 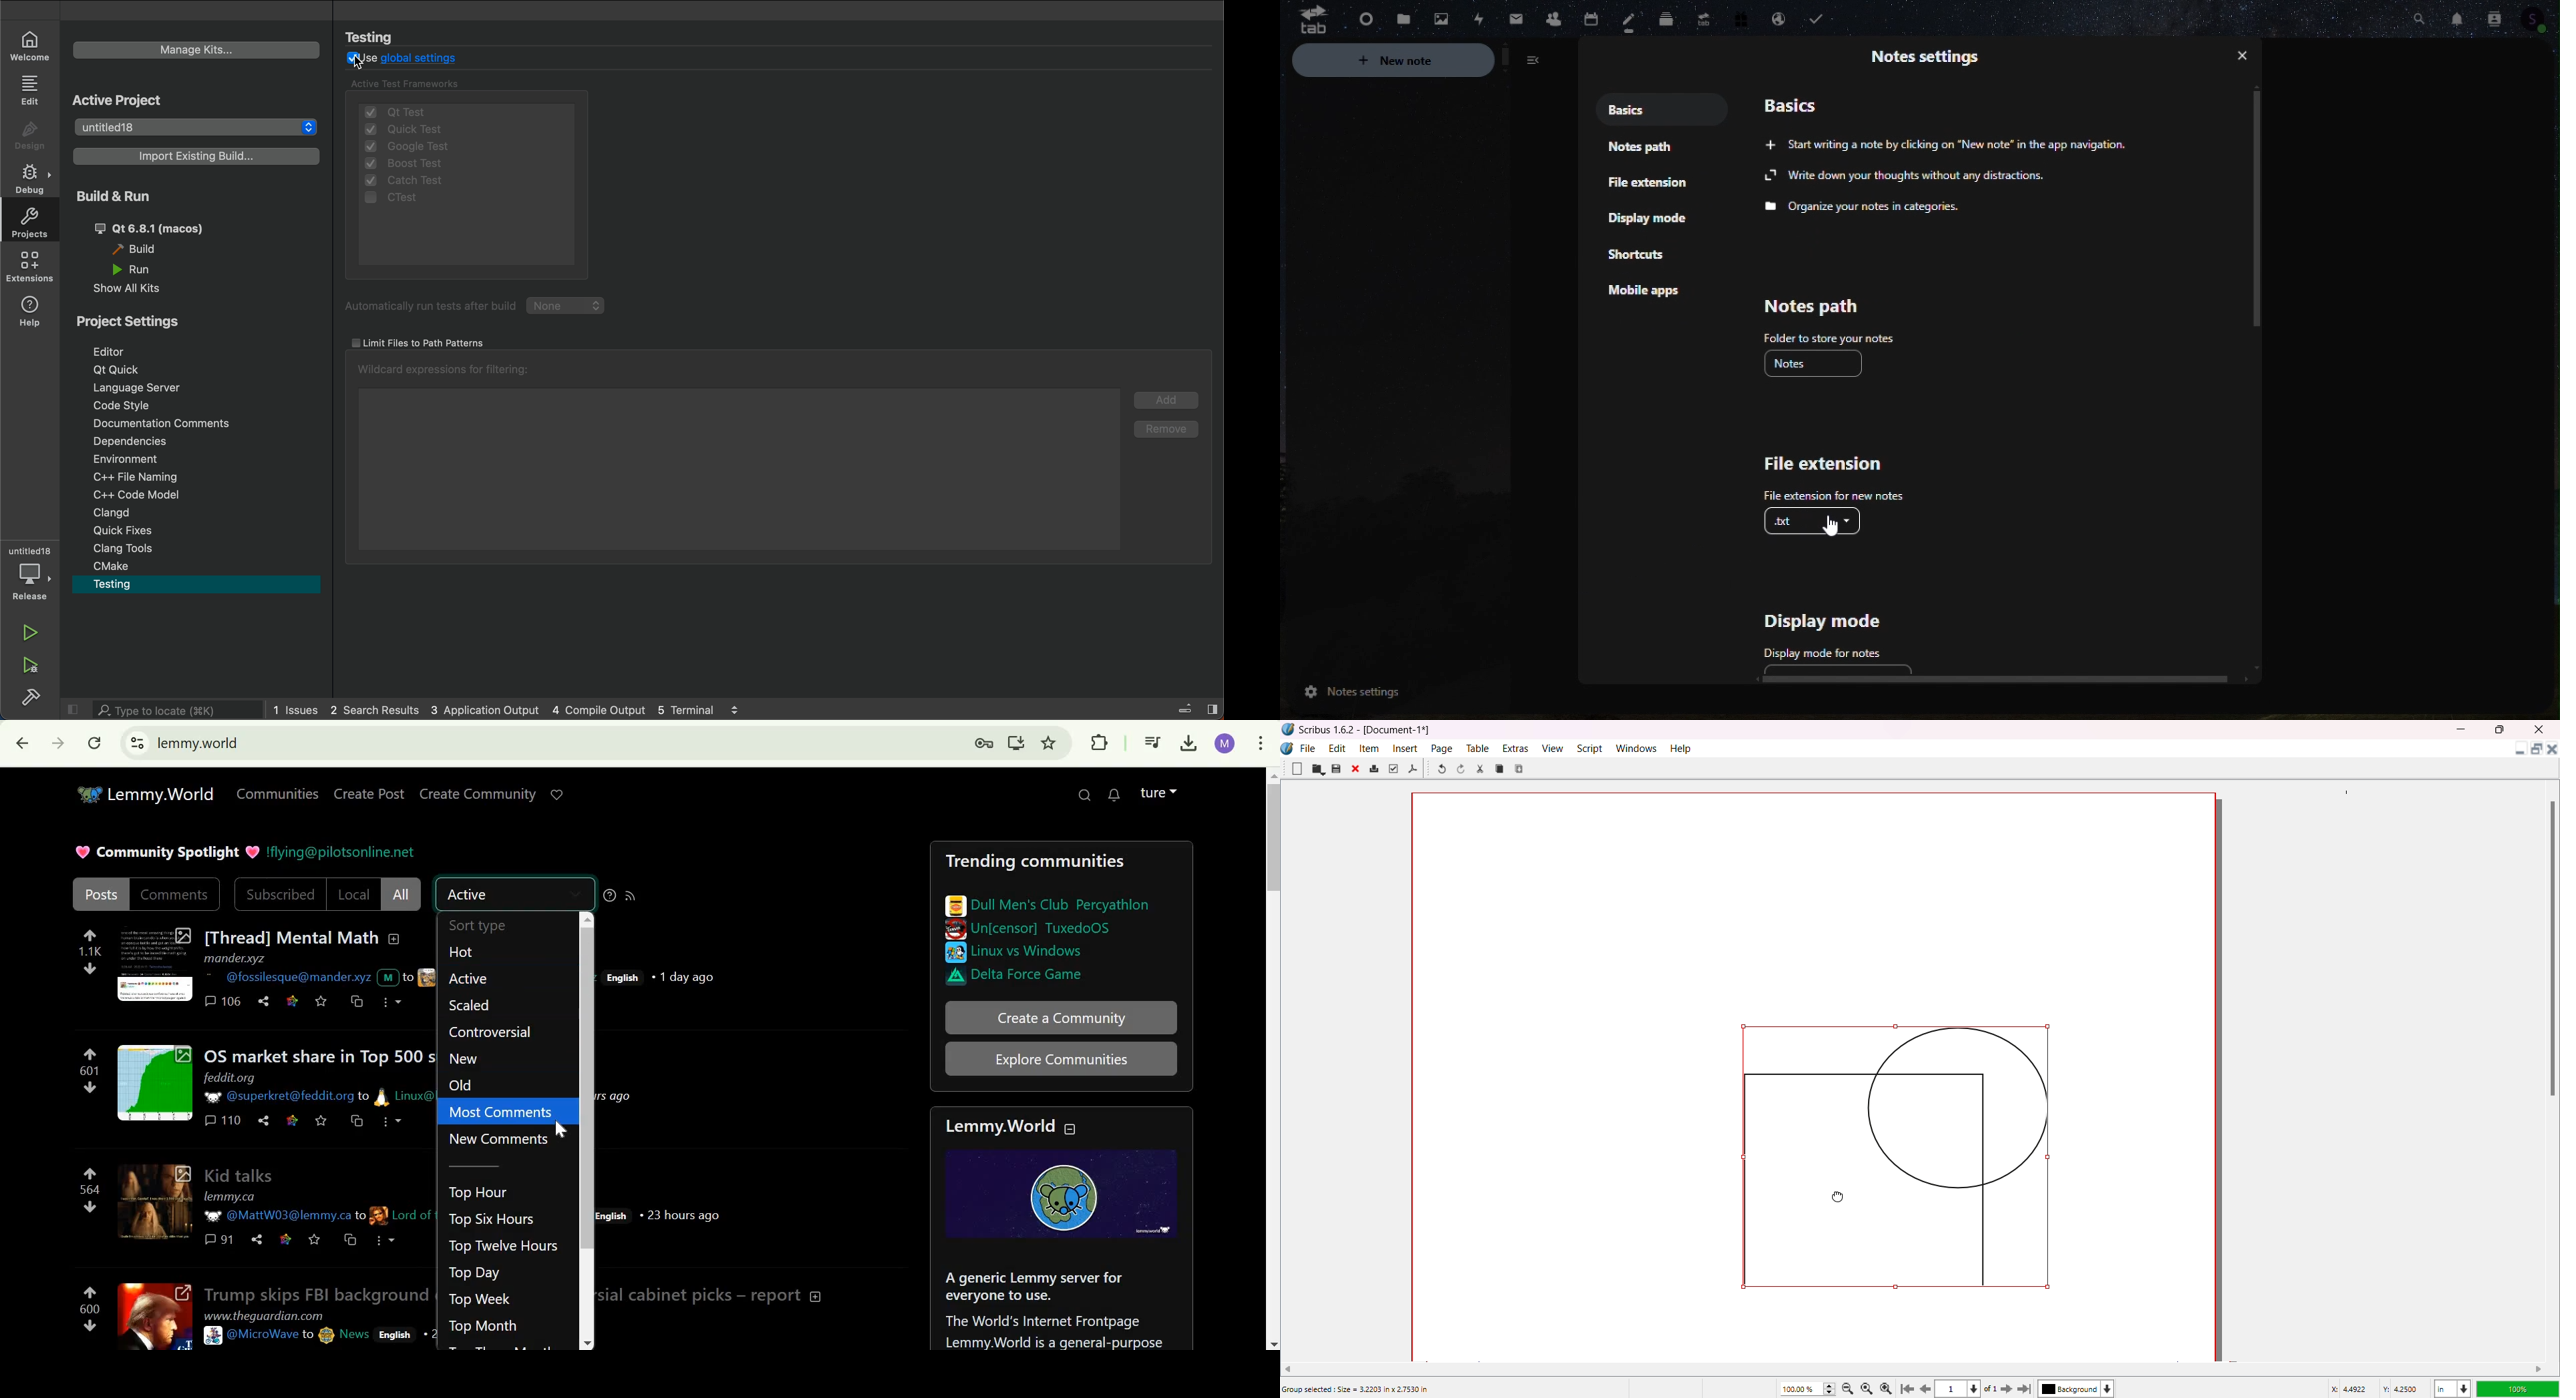 What do you see at coordinates (201, 479) in the screenshot?
I see `file naming` at bounding box center [201, 479].